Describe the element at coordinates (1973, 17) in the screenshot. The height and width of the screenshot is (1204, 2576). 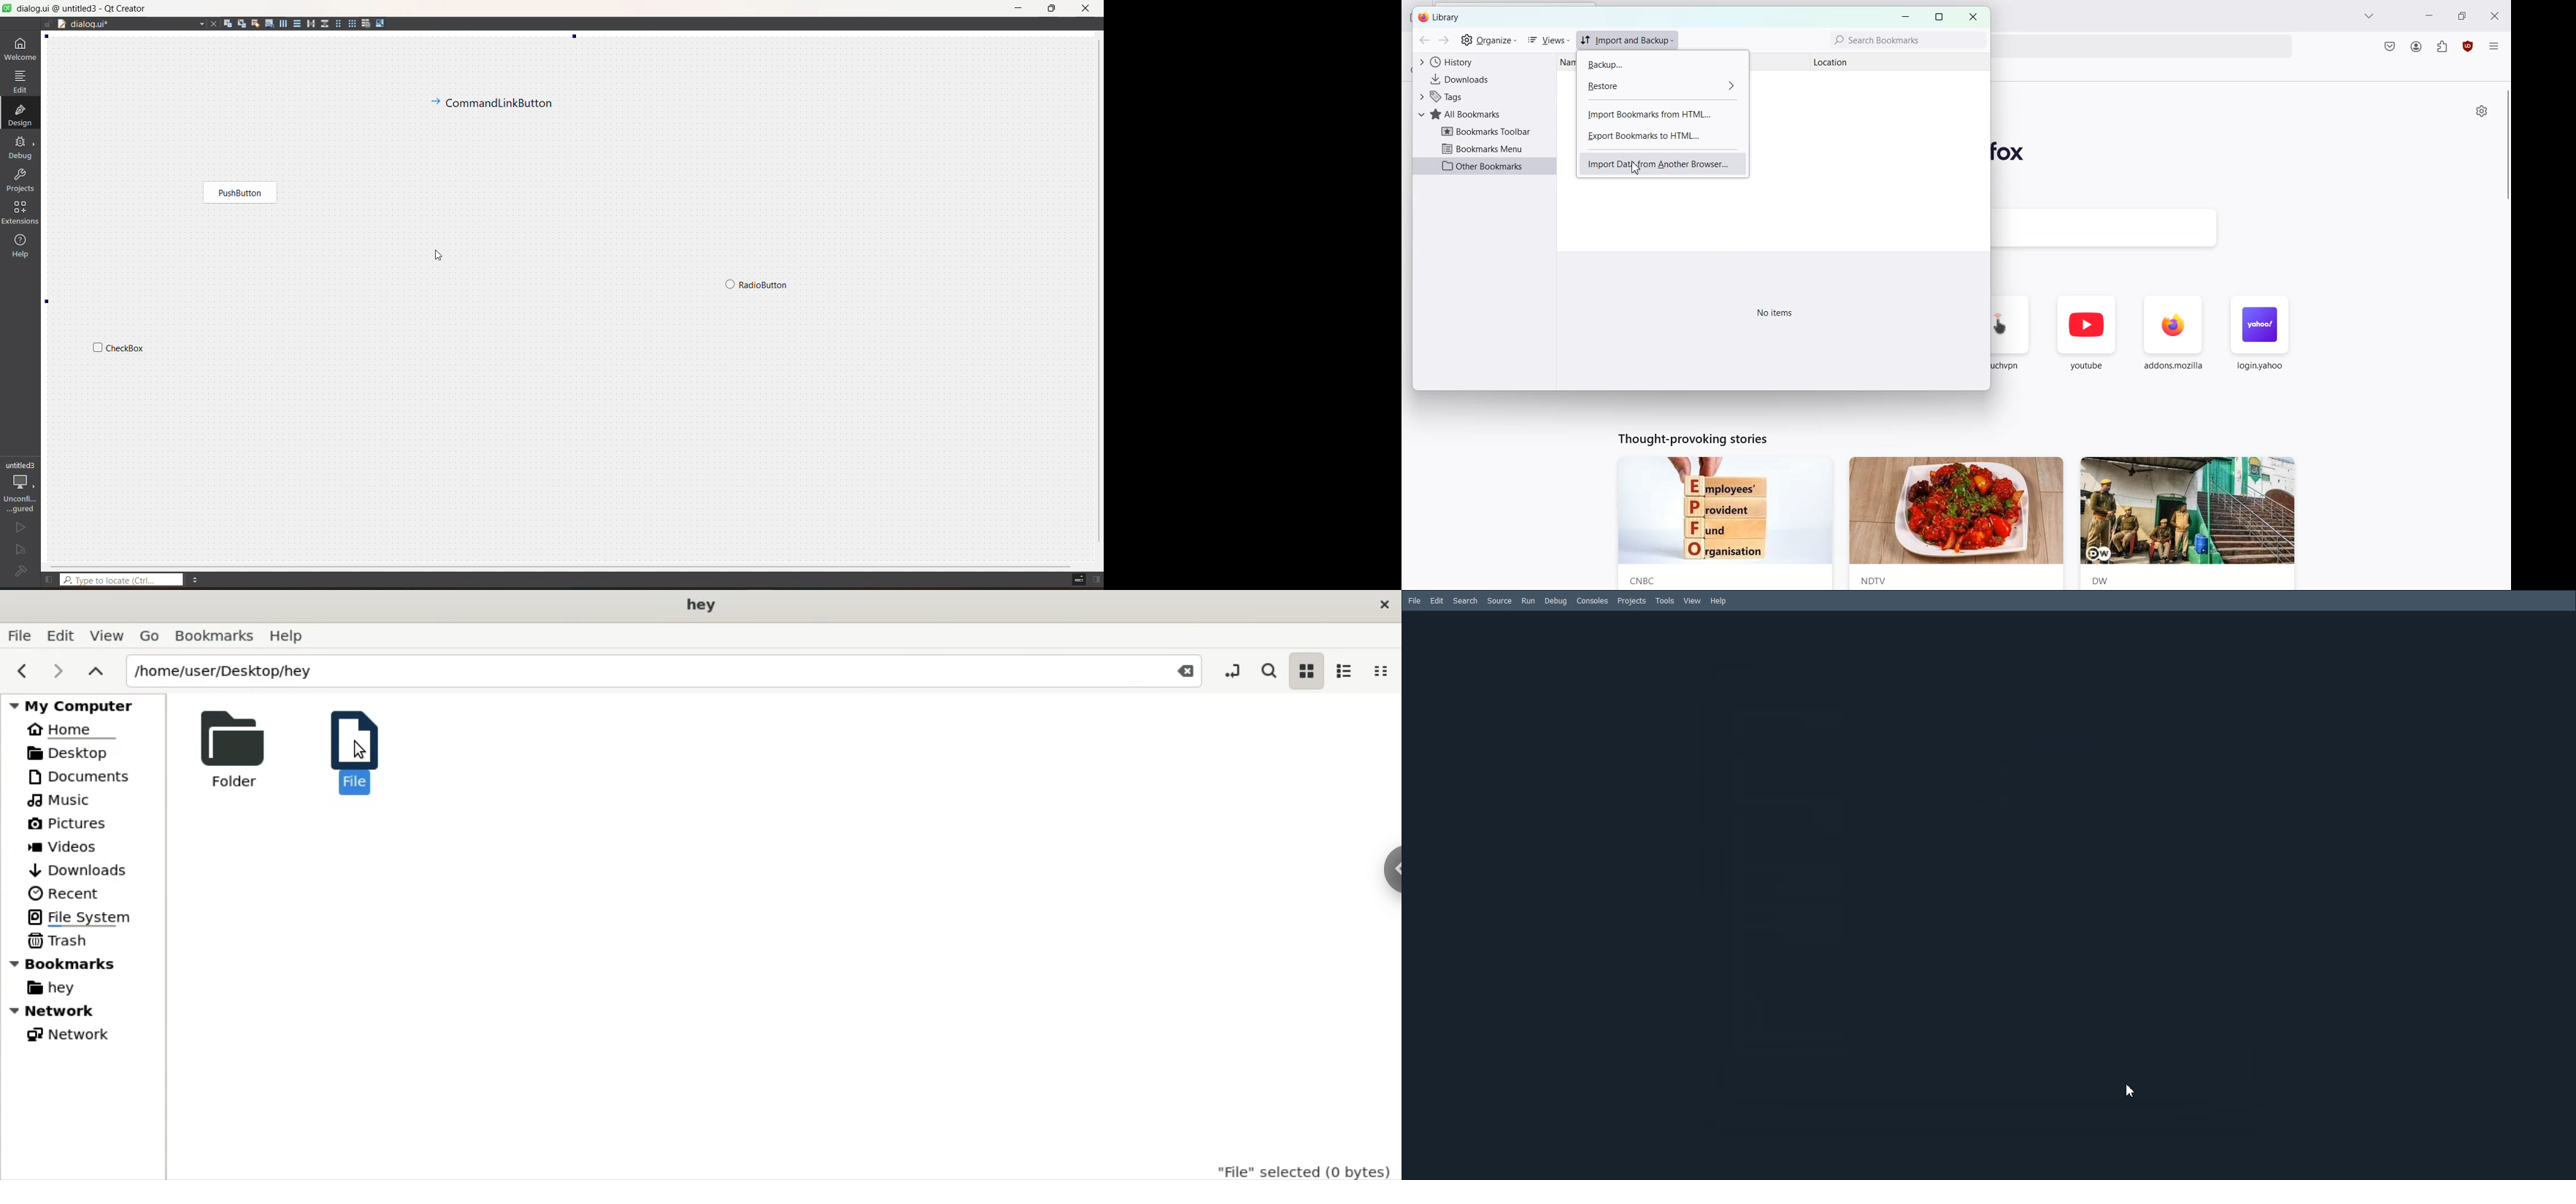
I see `Close` at that location.